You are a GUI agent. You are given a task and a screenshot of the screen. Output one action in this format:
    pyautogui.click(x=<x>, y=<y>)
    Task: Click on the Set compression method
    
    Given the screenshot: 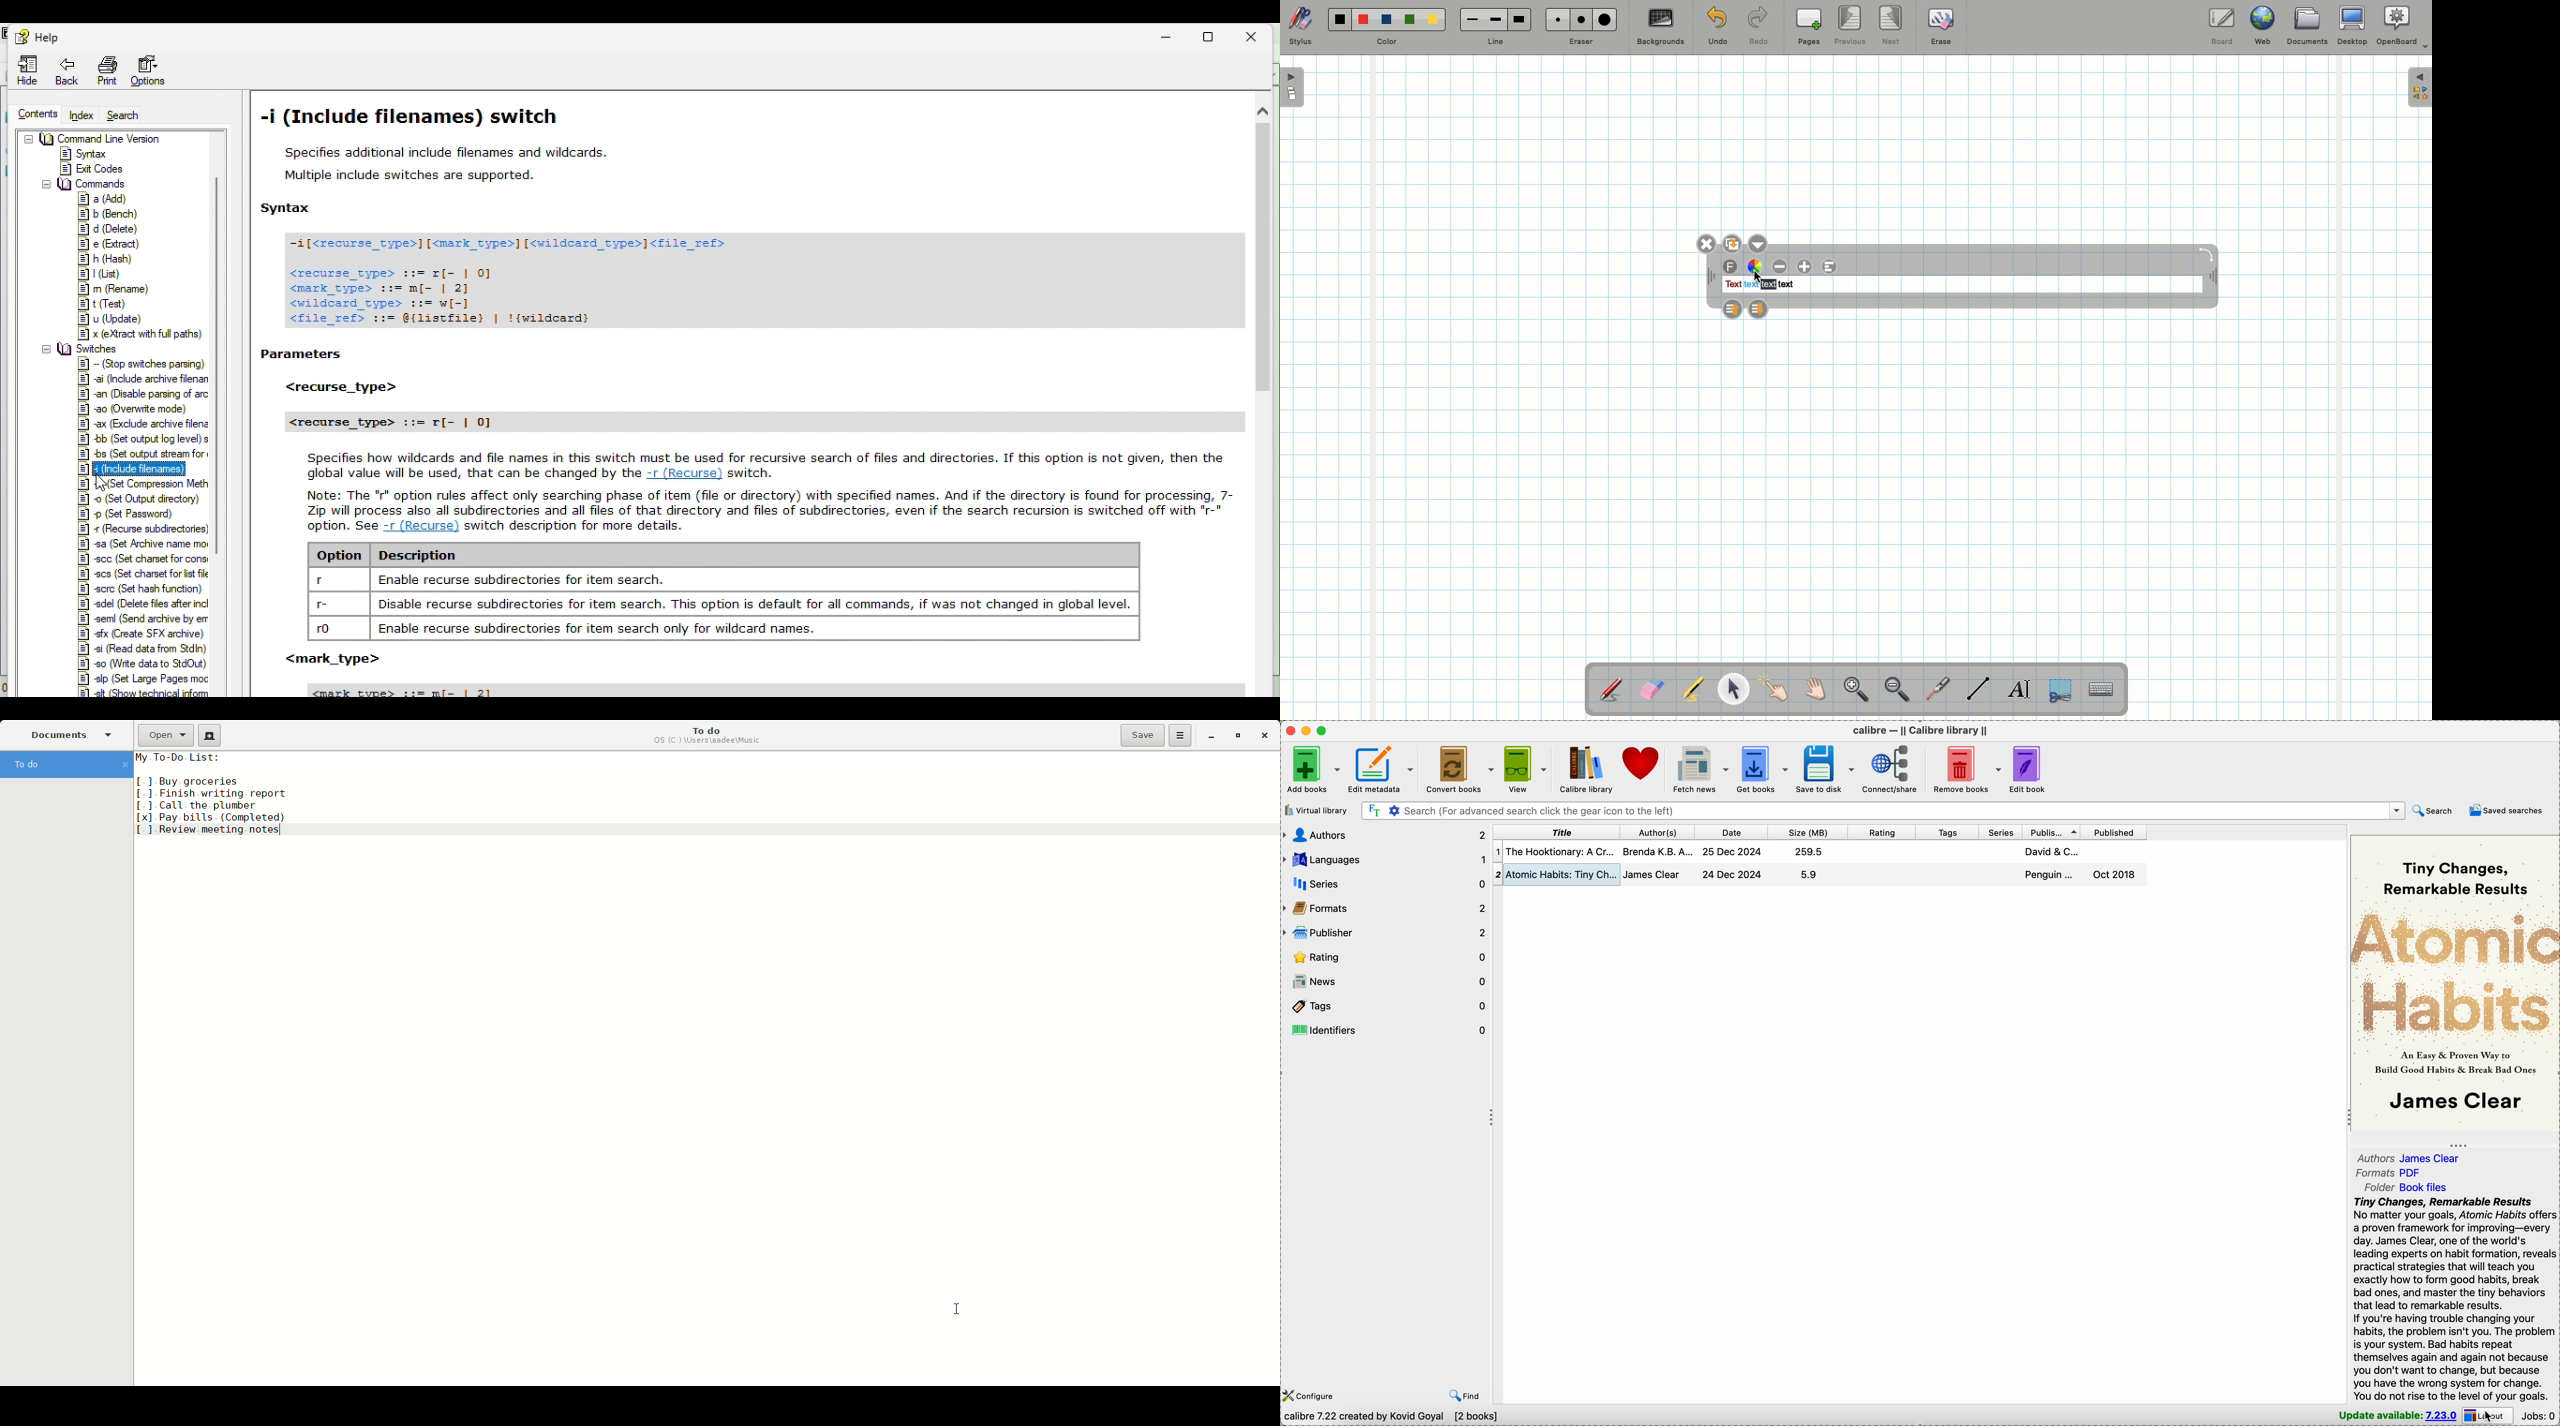 What is the action you would take?
    pyautogui.click(x=143, y=484)
    